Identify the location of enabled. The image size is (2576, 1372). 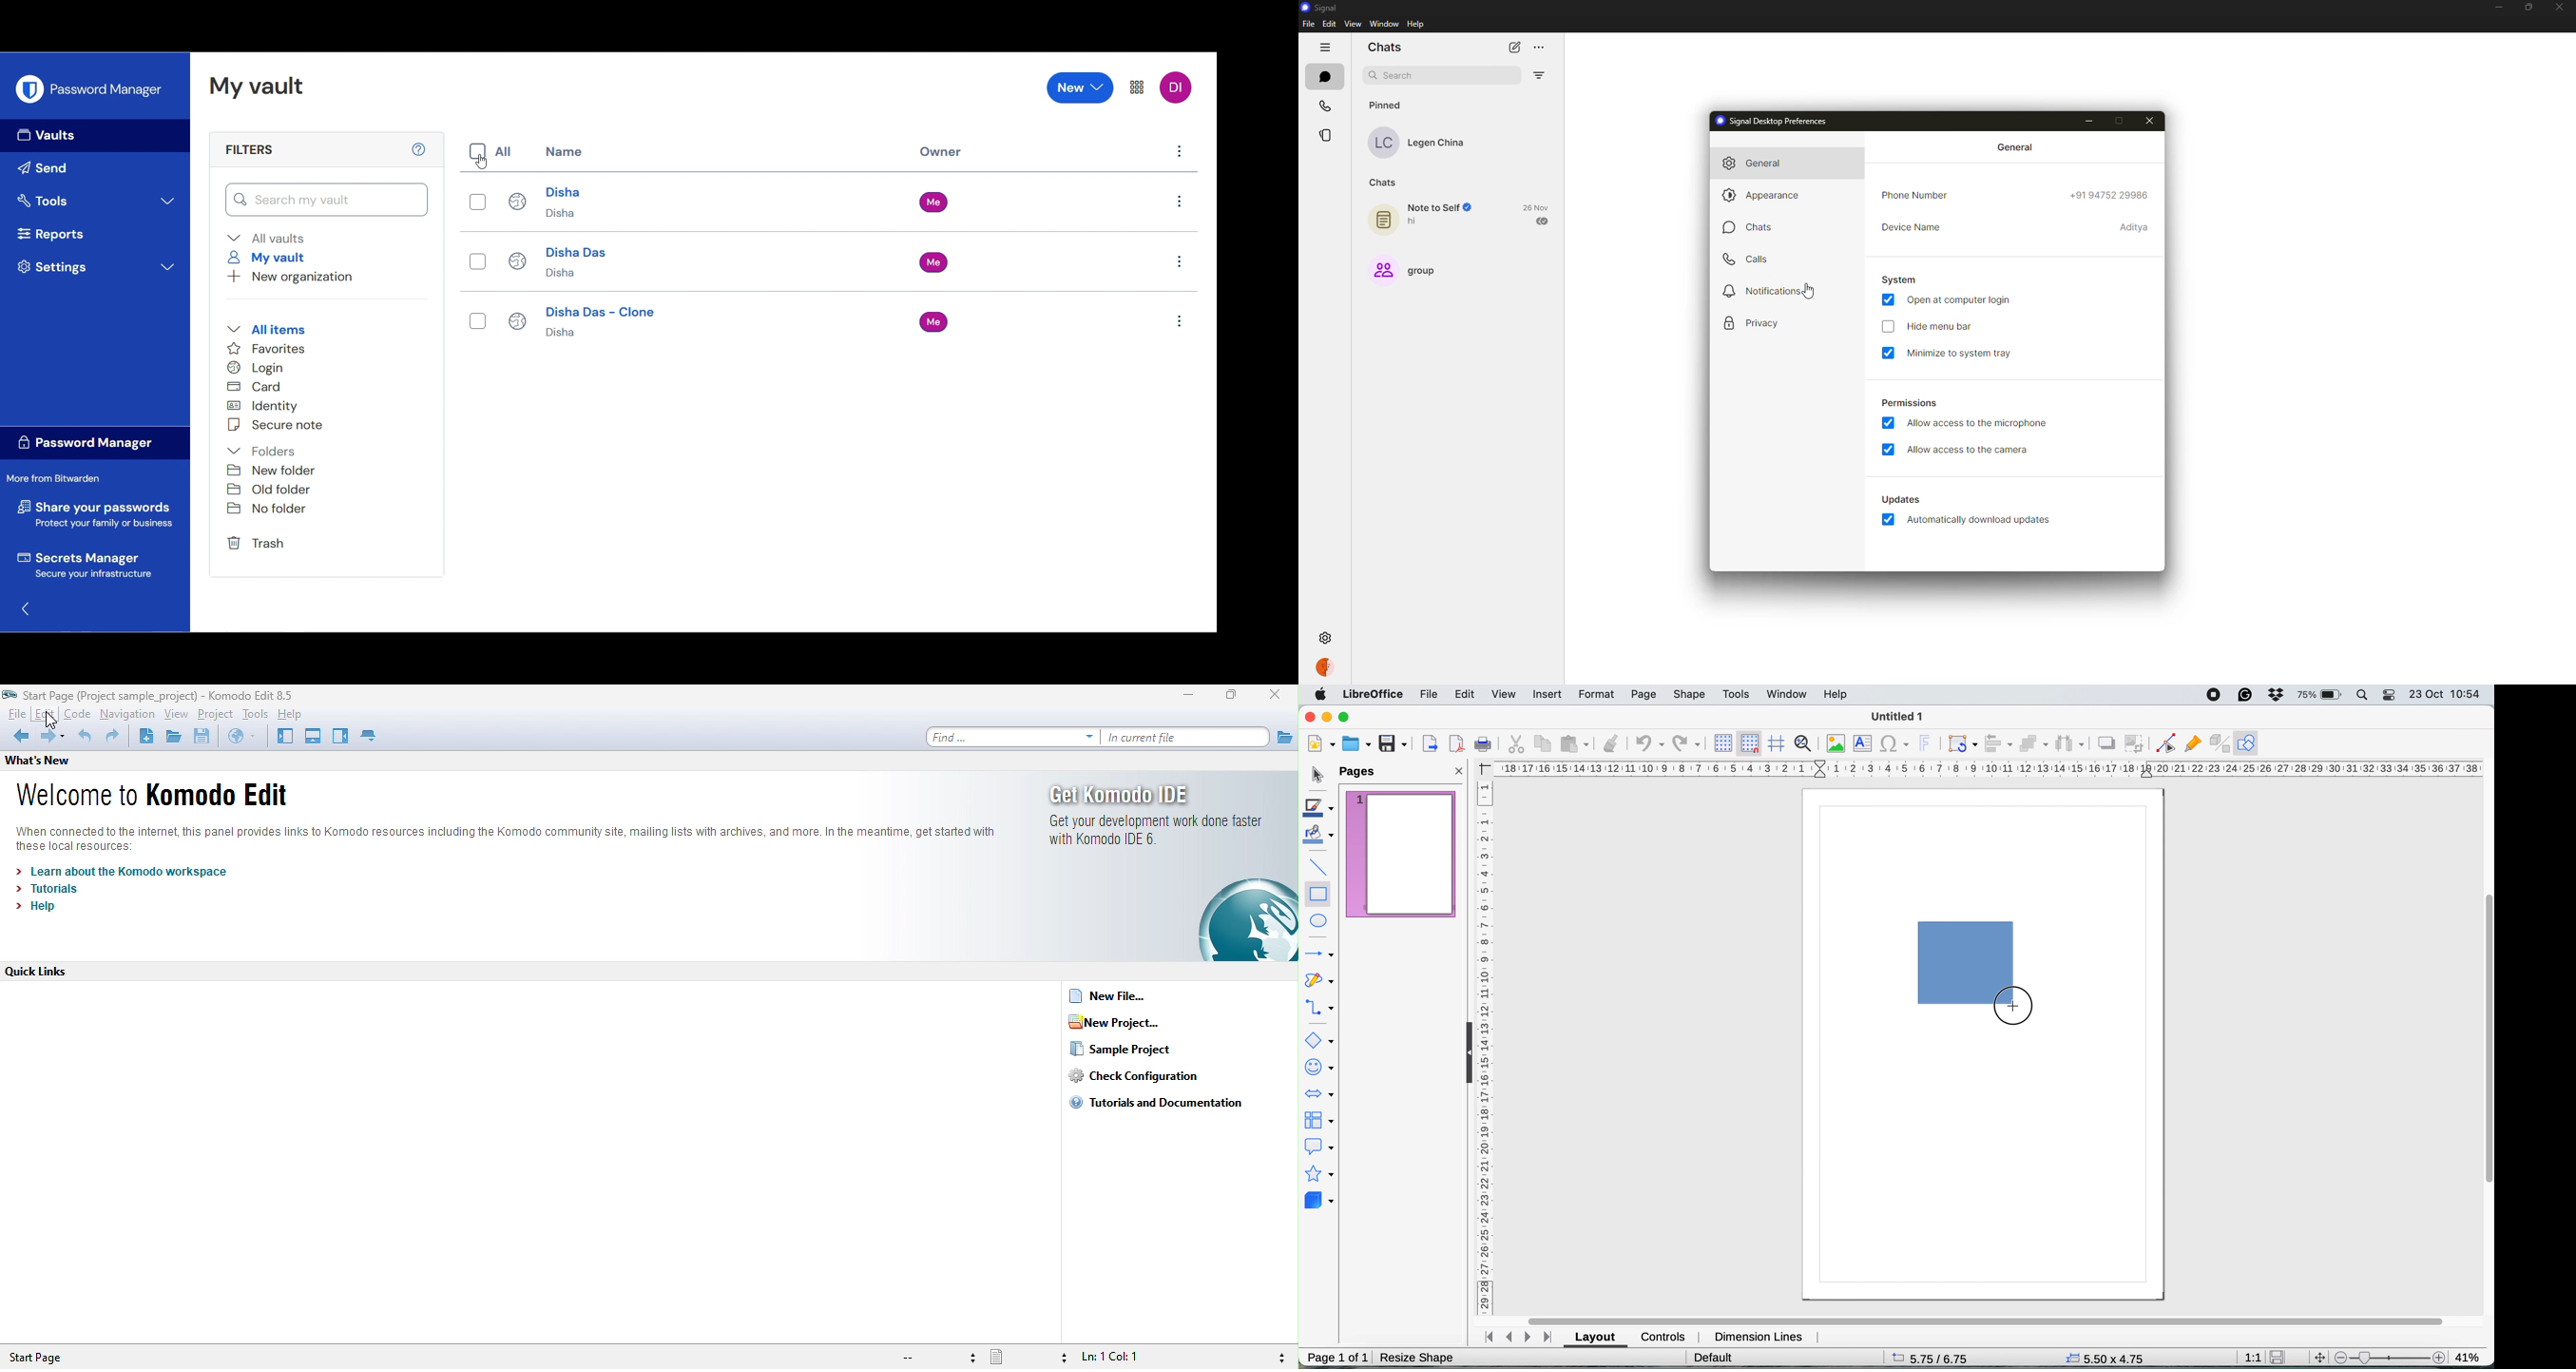
(1888, 520).